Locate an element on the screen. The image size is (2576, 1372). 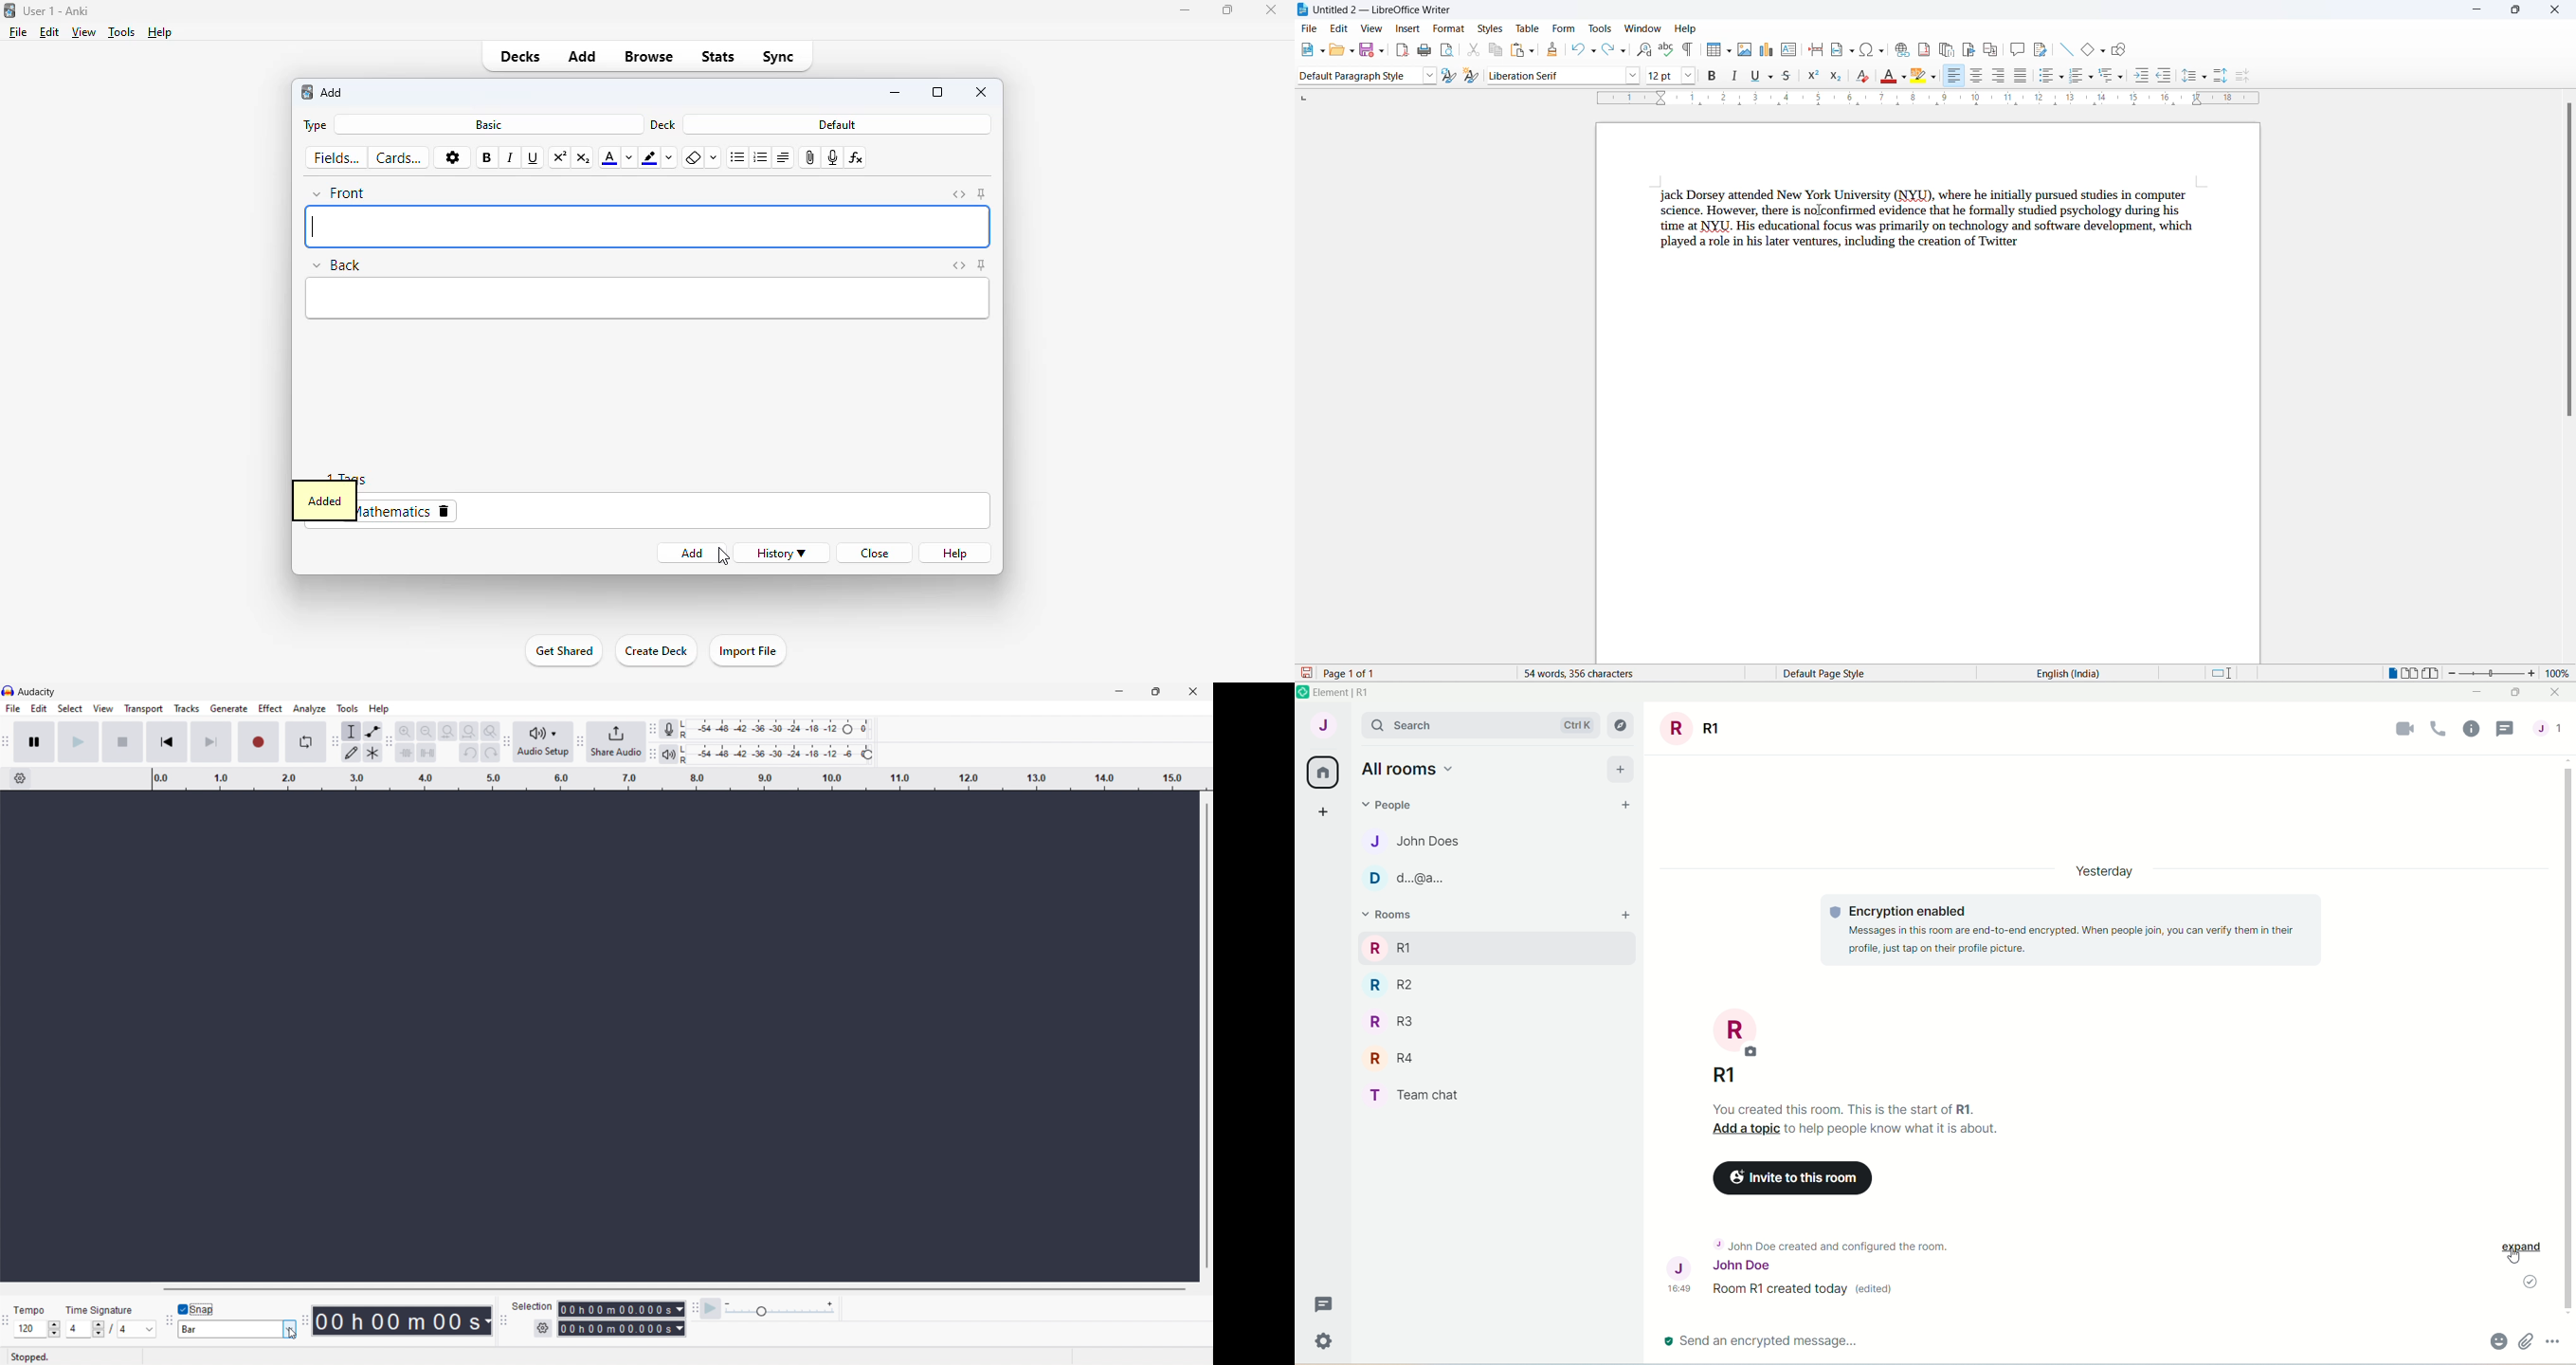
Selection is located at coordinates (529, 1304).